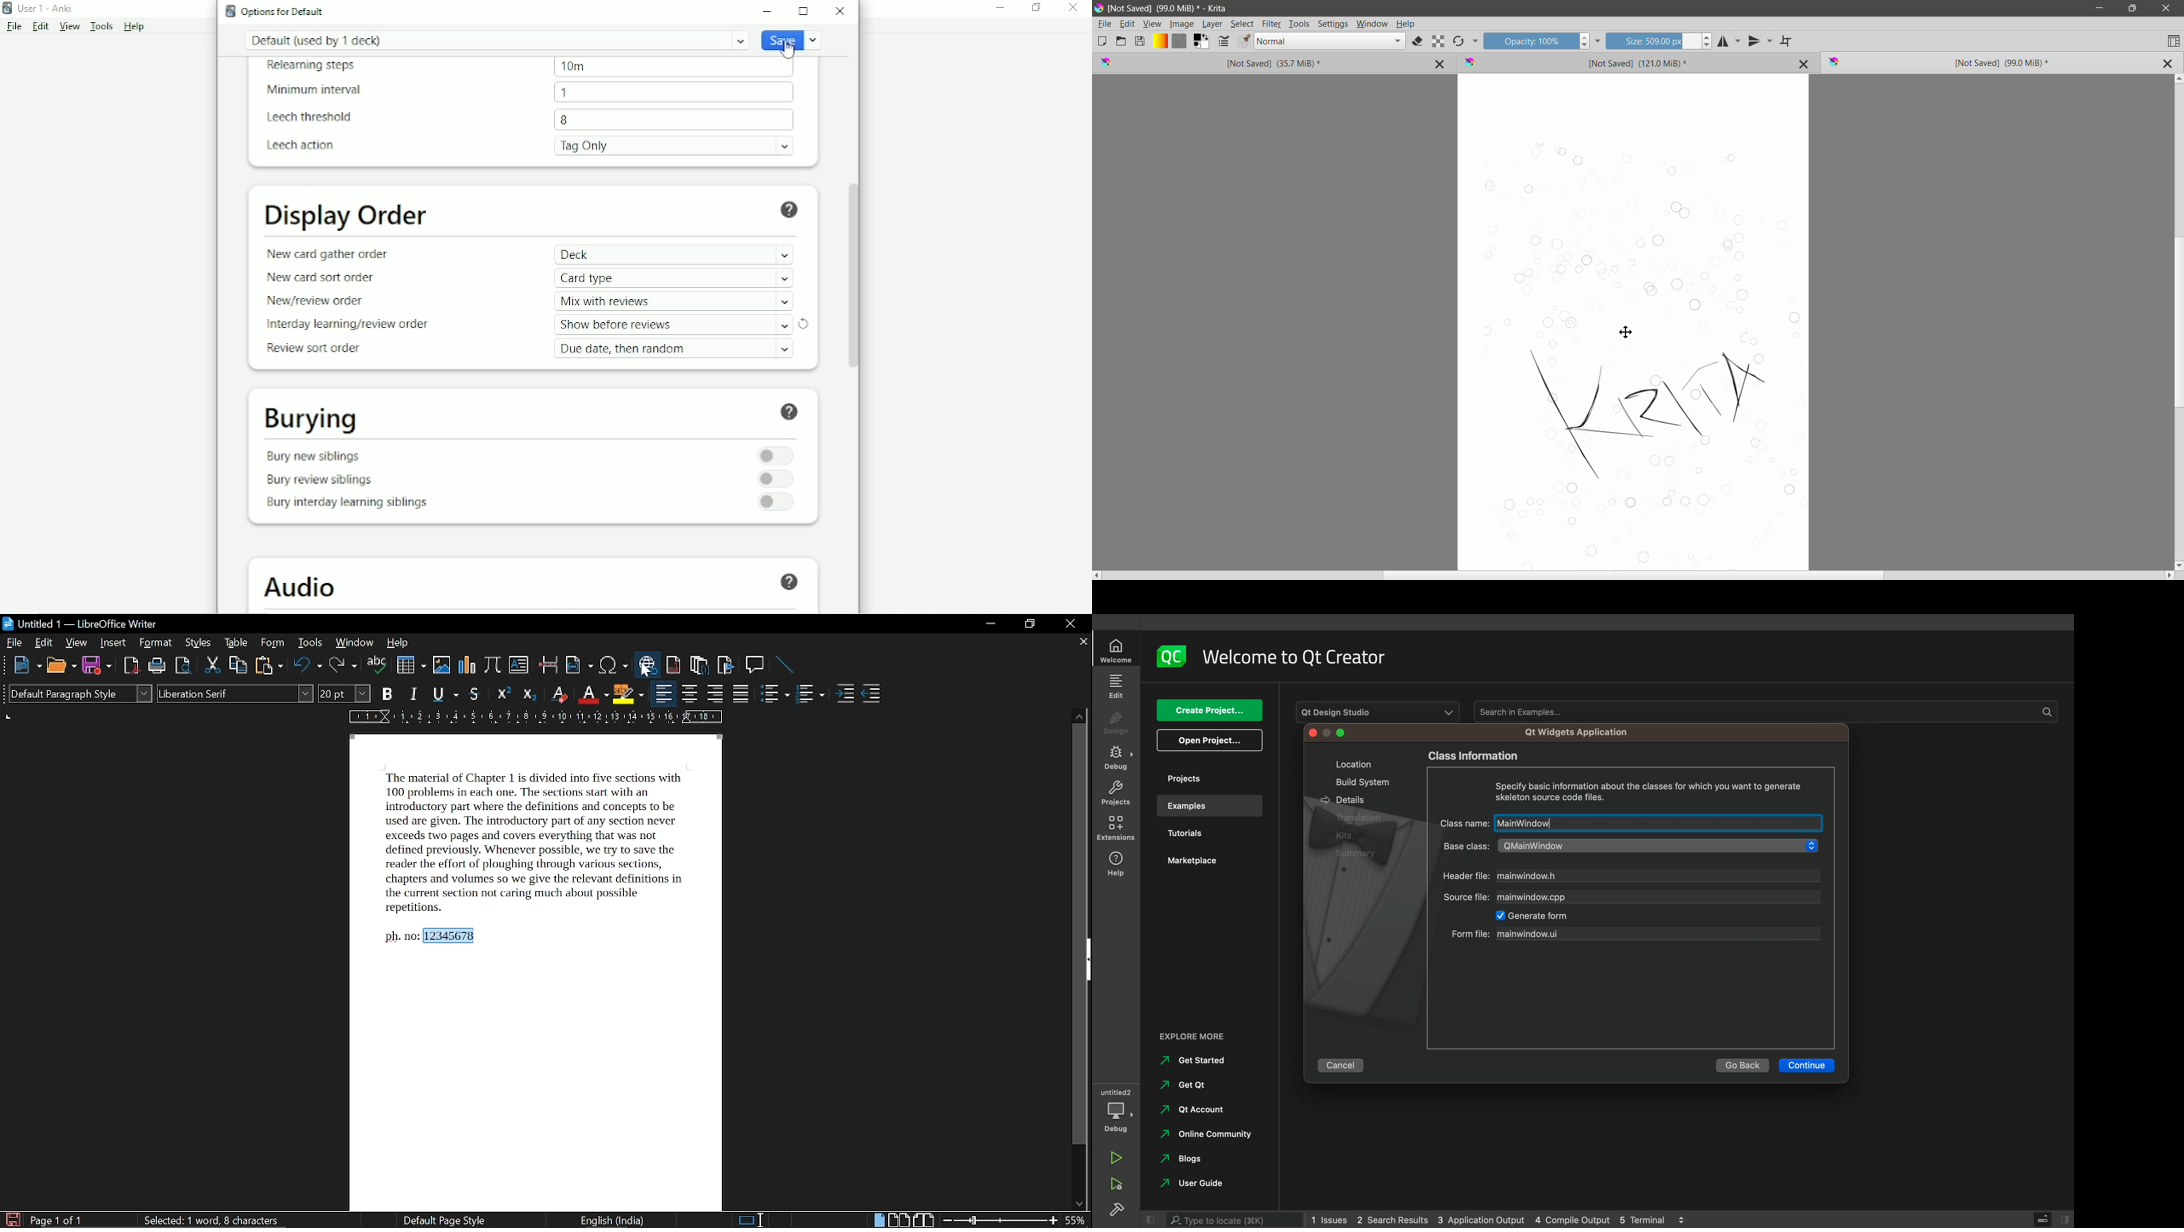 The image size is (2184, 1232). Describe the element at coordinates (776, 479) in the screenshot. I see `Toggle for bury review siblings` at that location.